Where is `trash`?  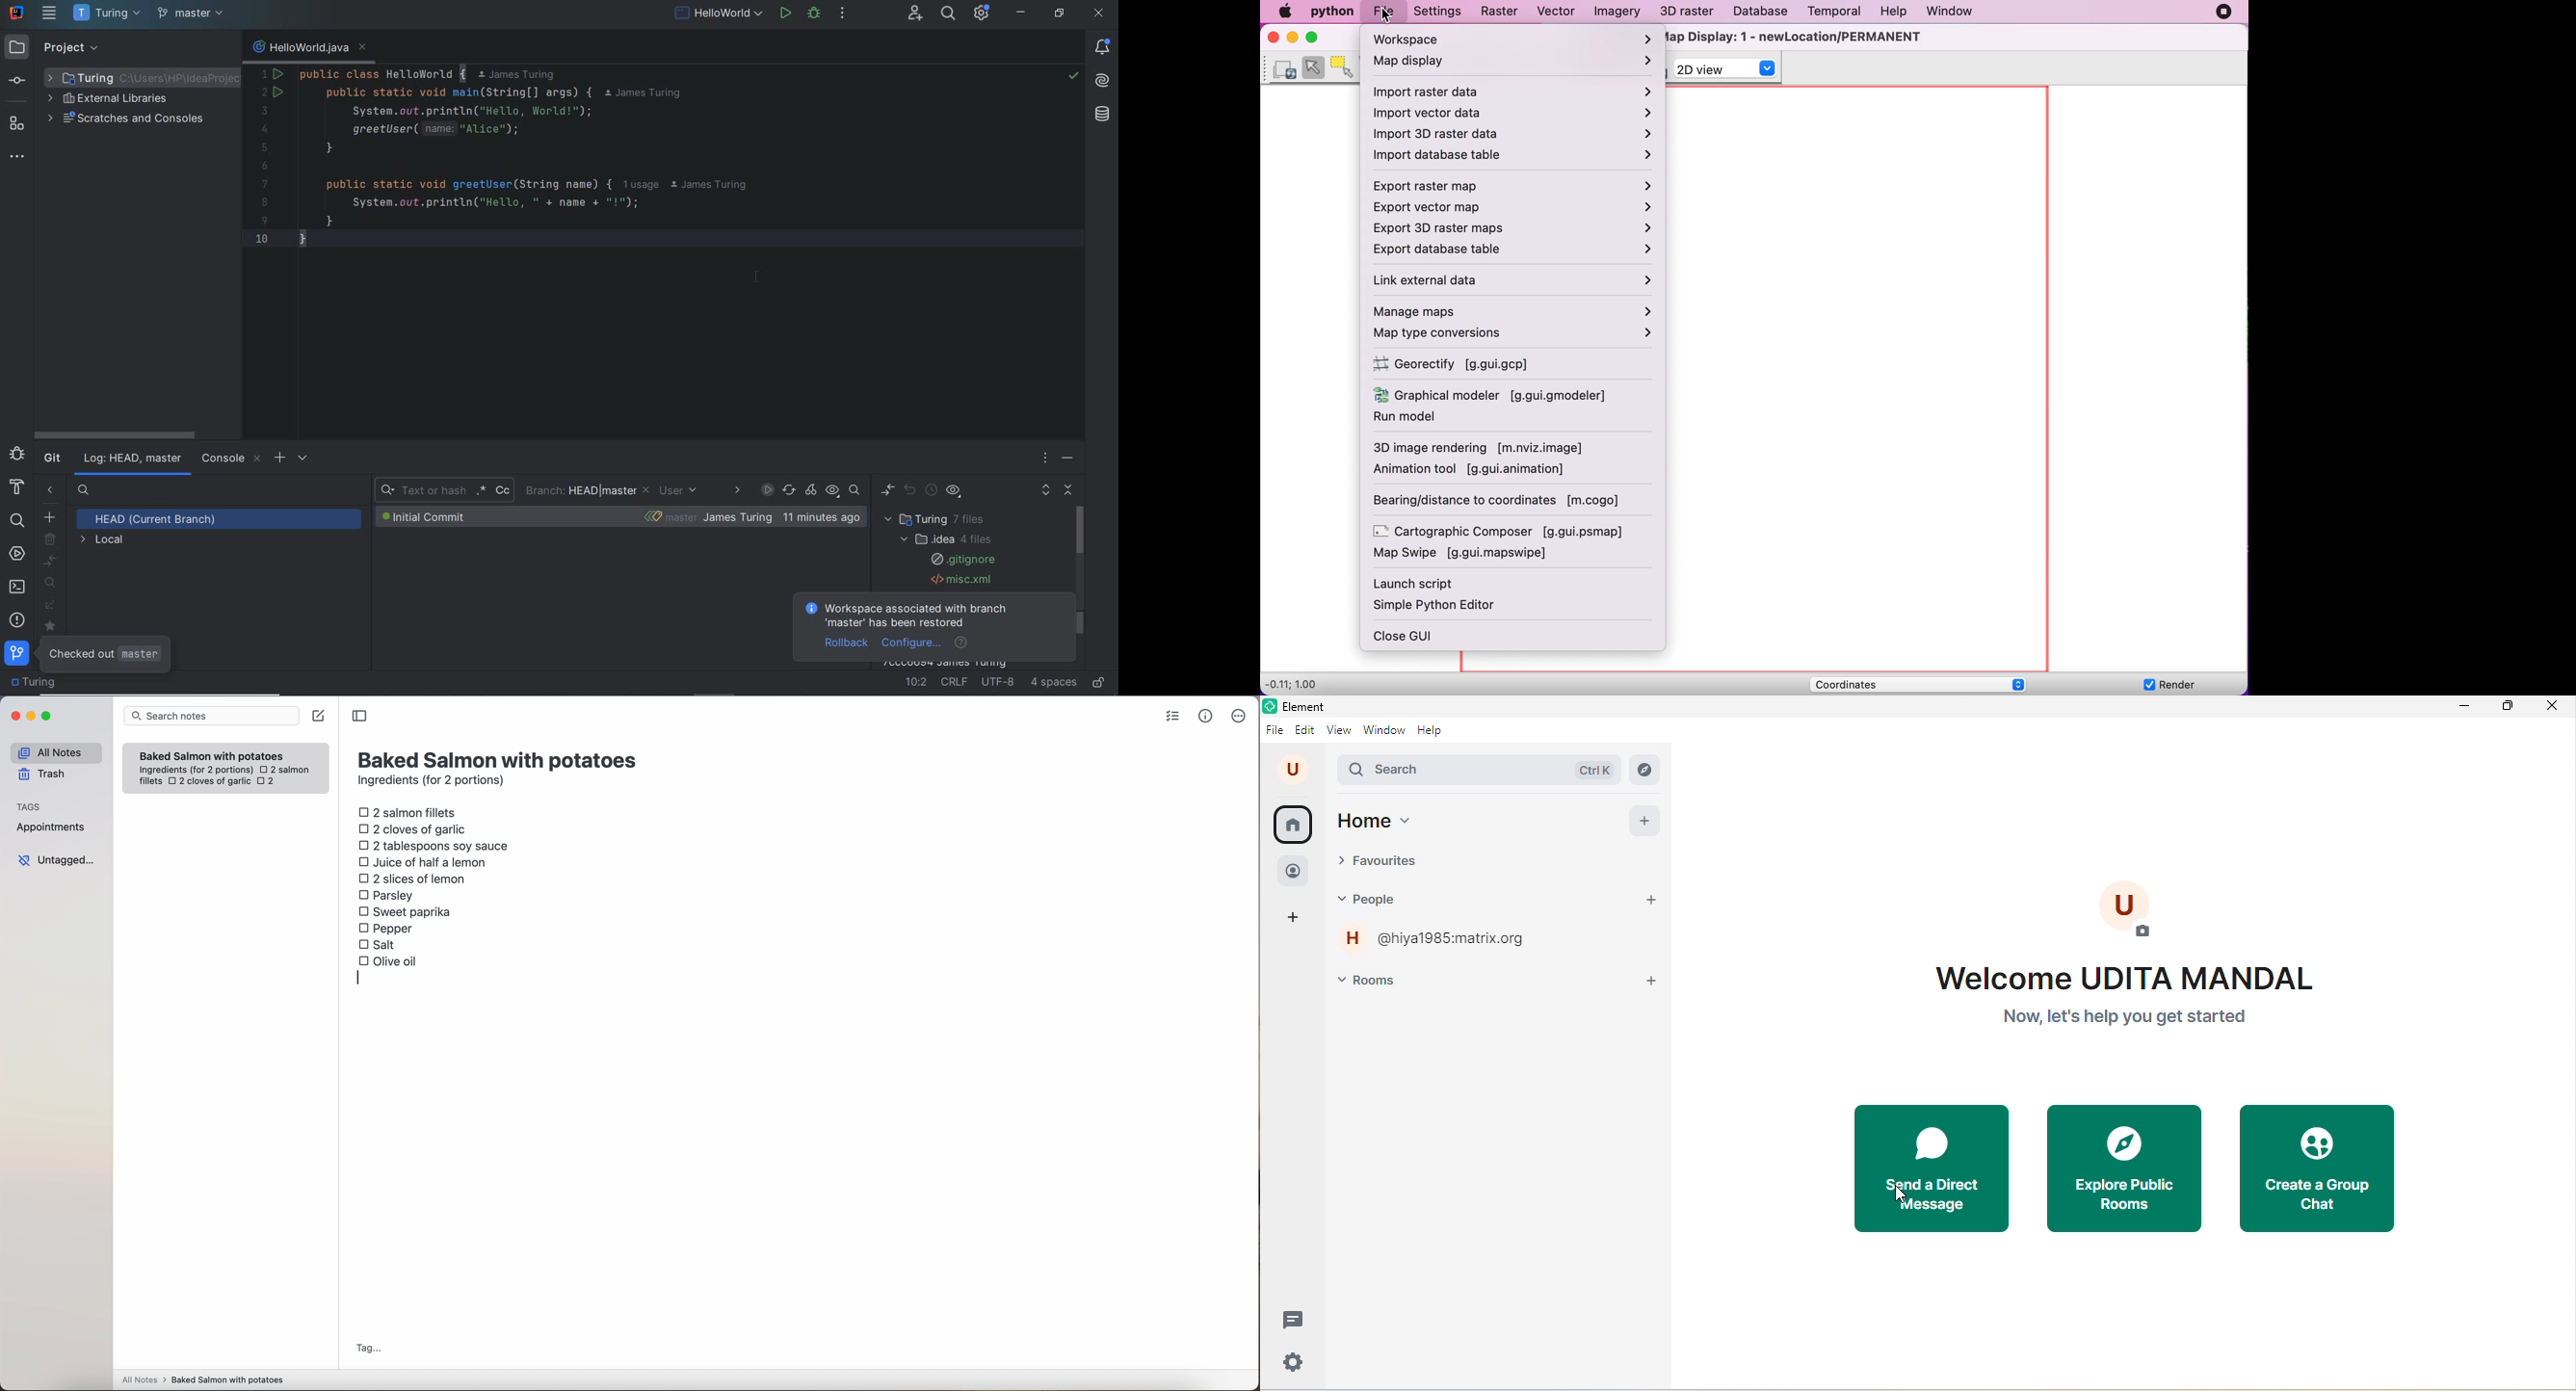 trash is located at coordinates (45, 775).